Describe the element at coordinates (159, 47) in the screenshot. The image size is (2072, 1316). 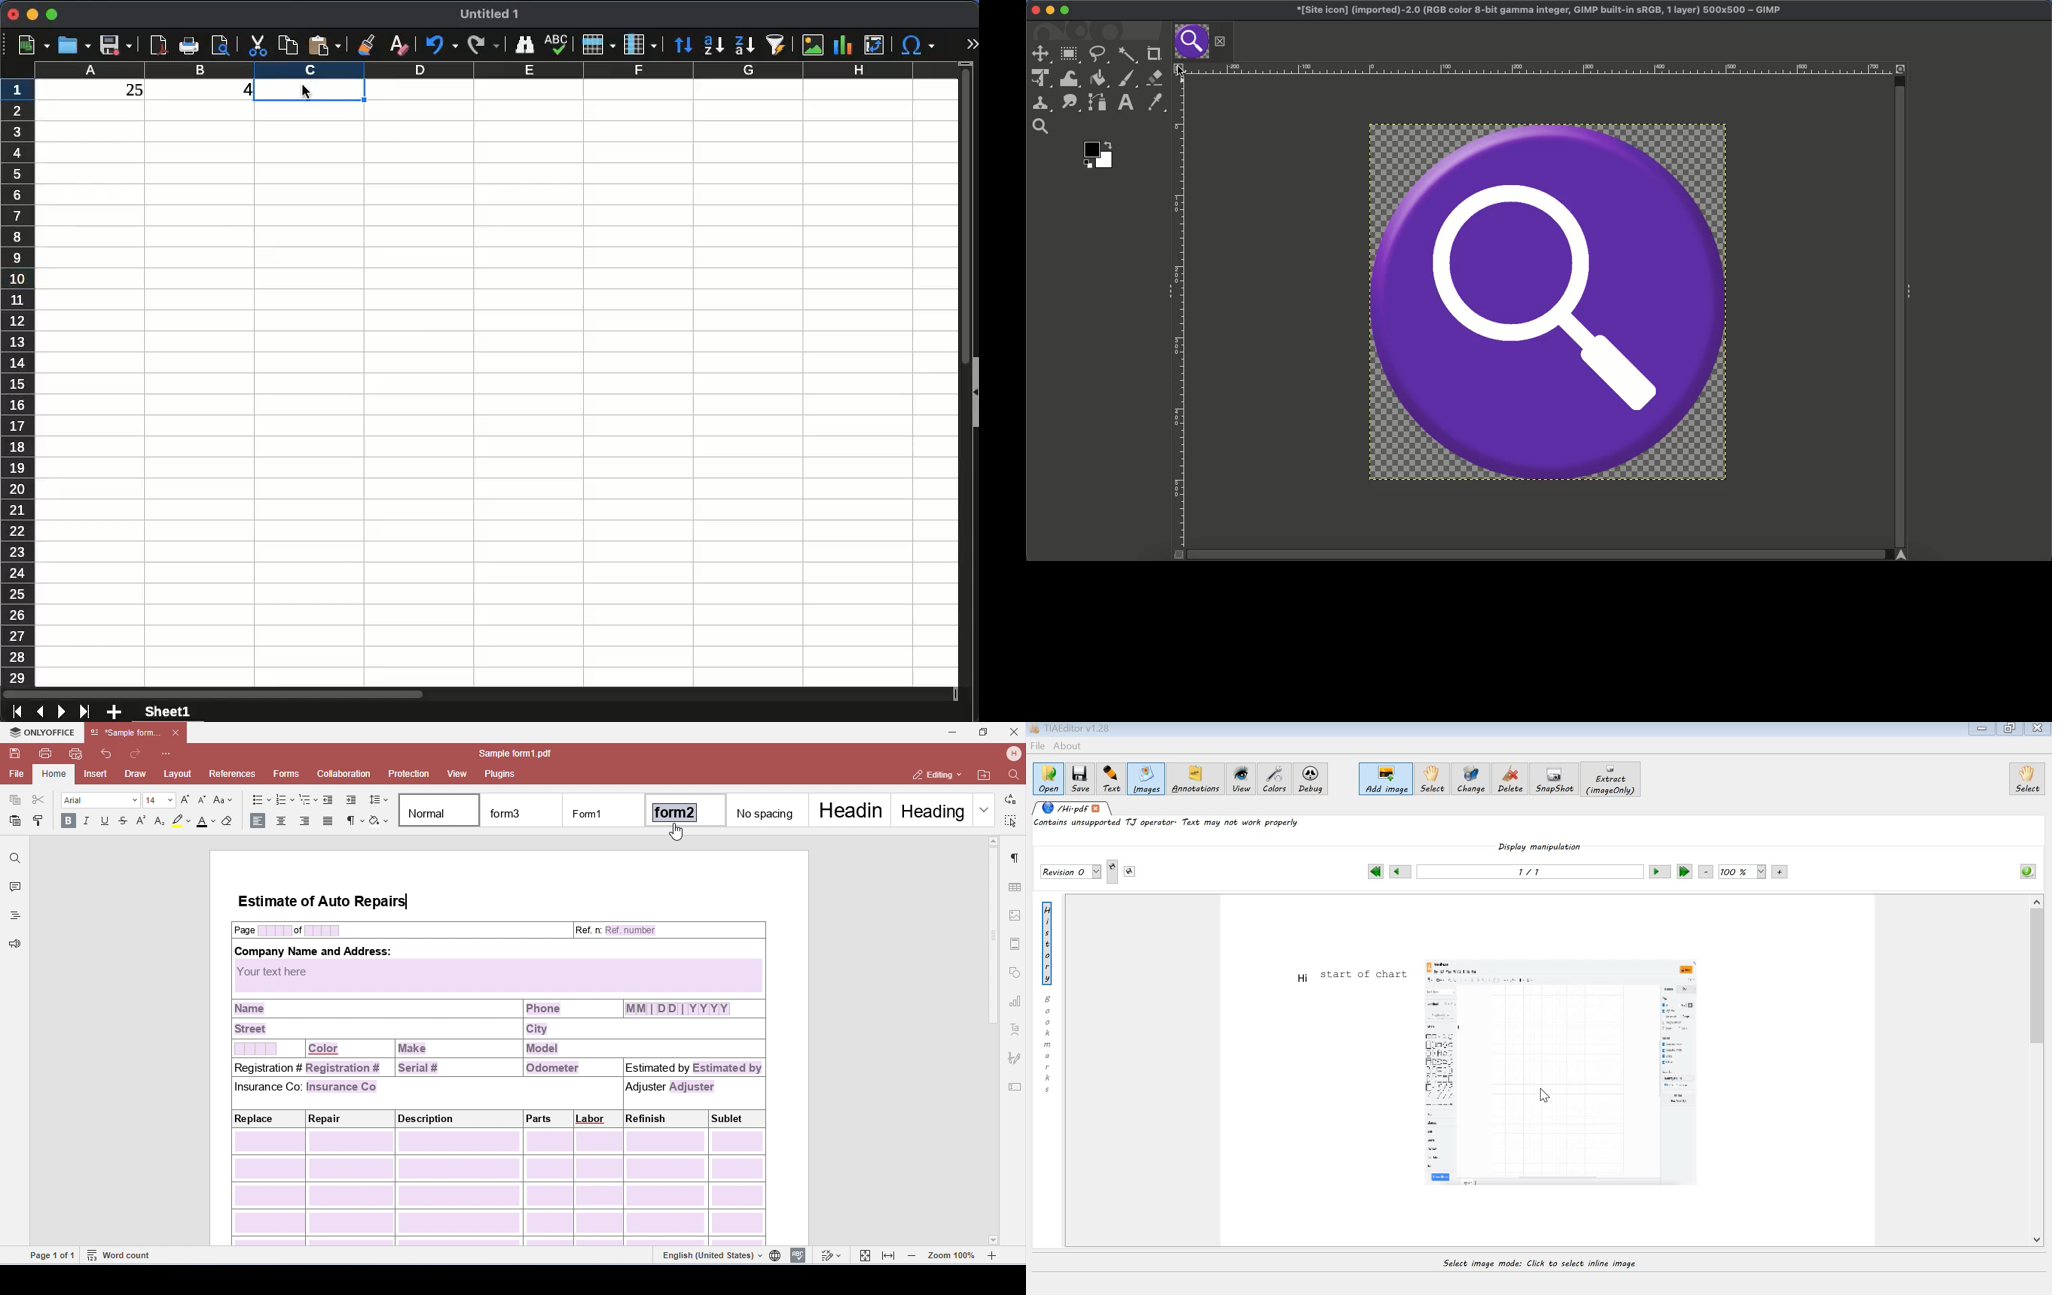
I see `pdf preview` at that location.